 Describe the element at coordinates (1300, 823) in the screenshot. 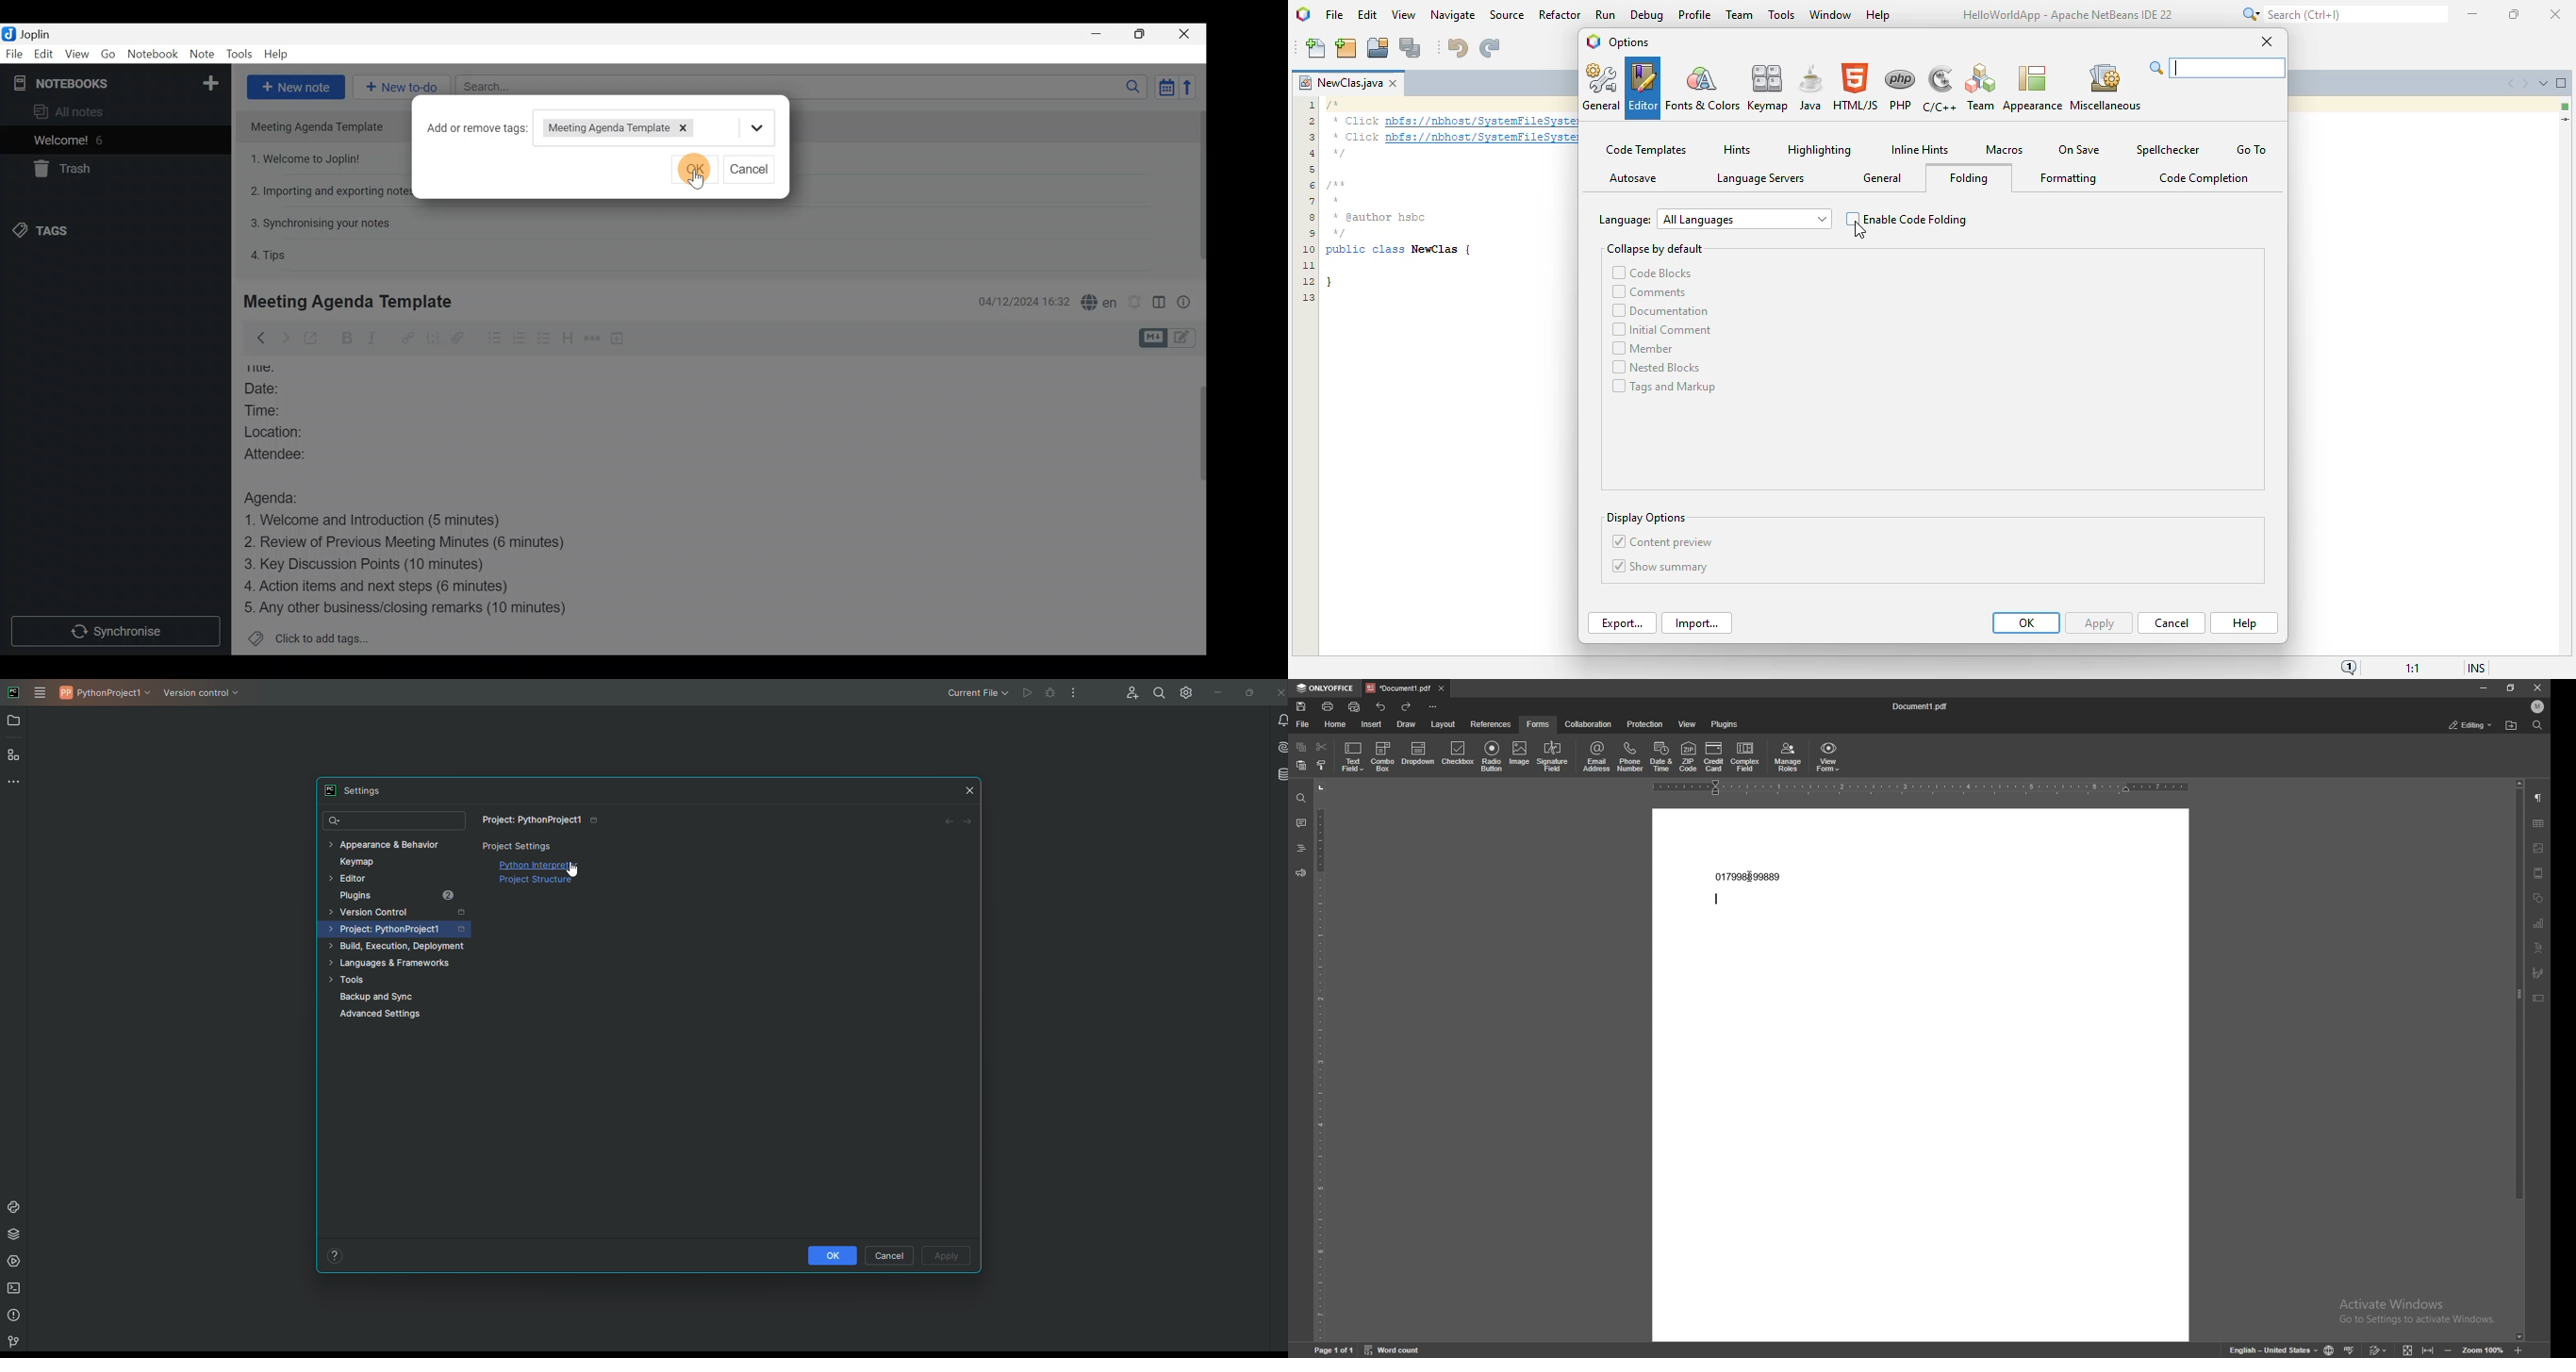

I see `comment` at that location.